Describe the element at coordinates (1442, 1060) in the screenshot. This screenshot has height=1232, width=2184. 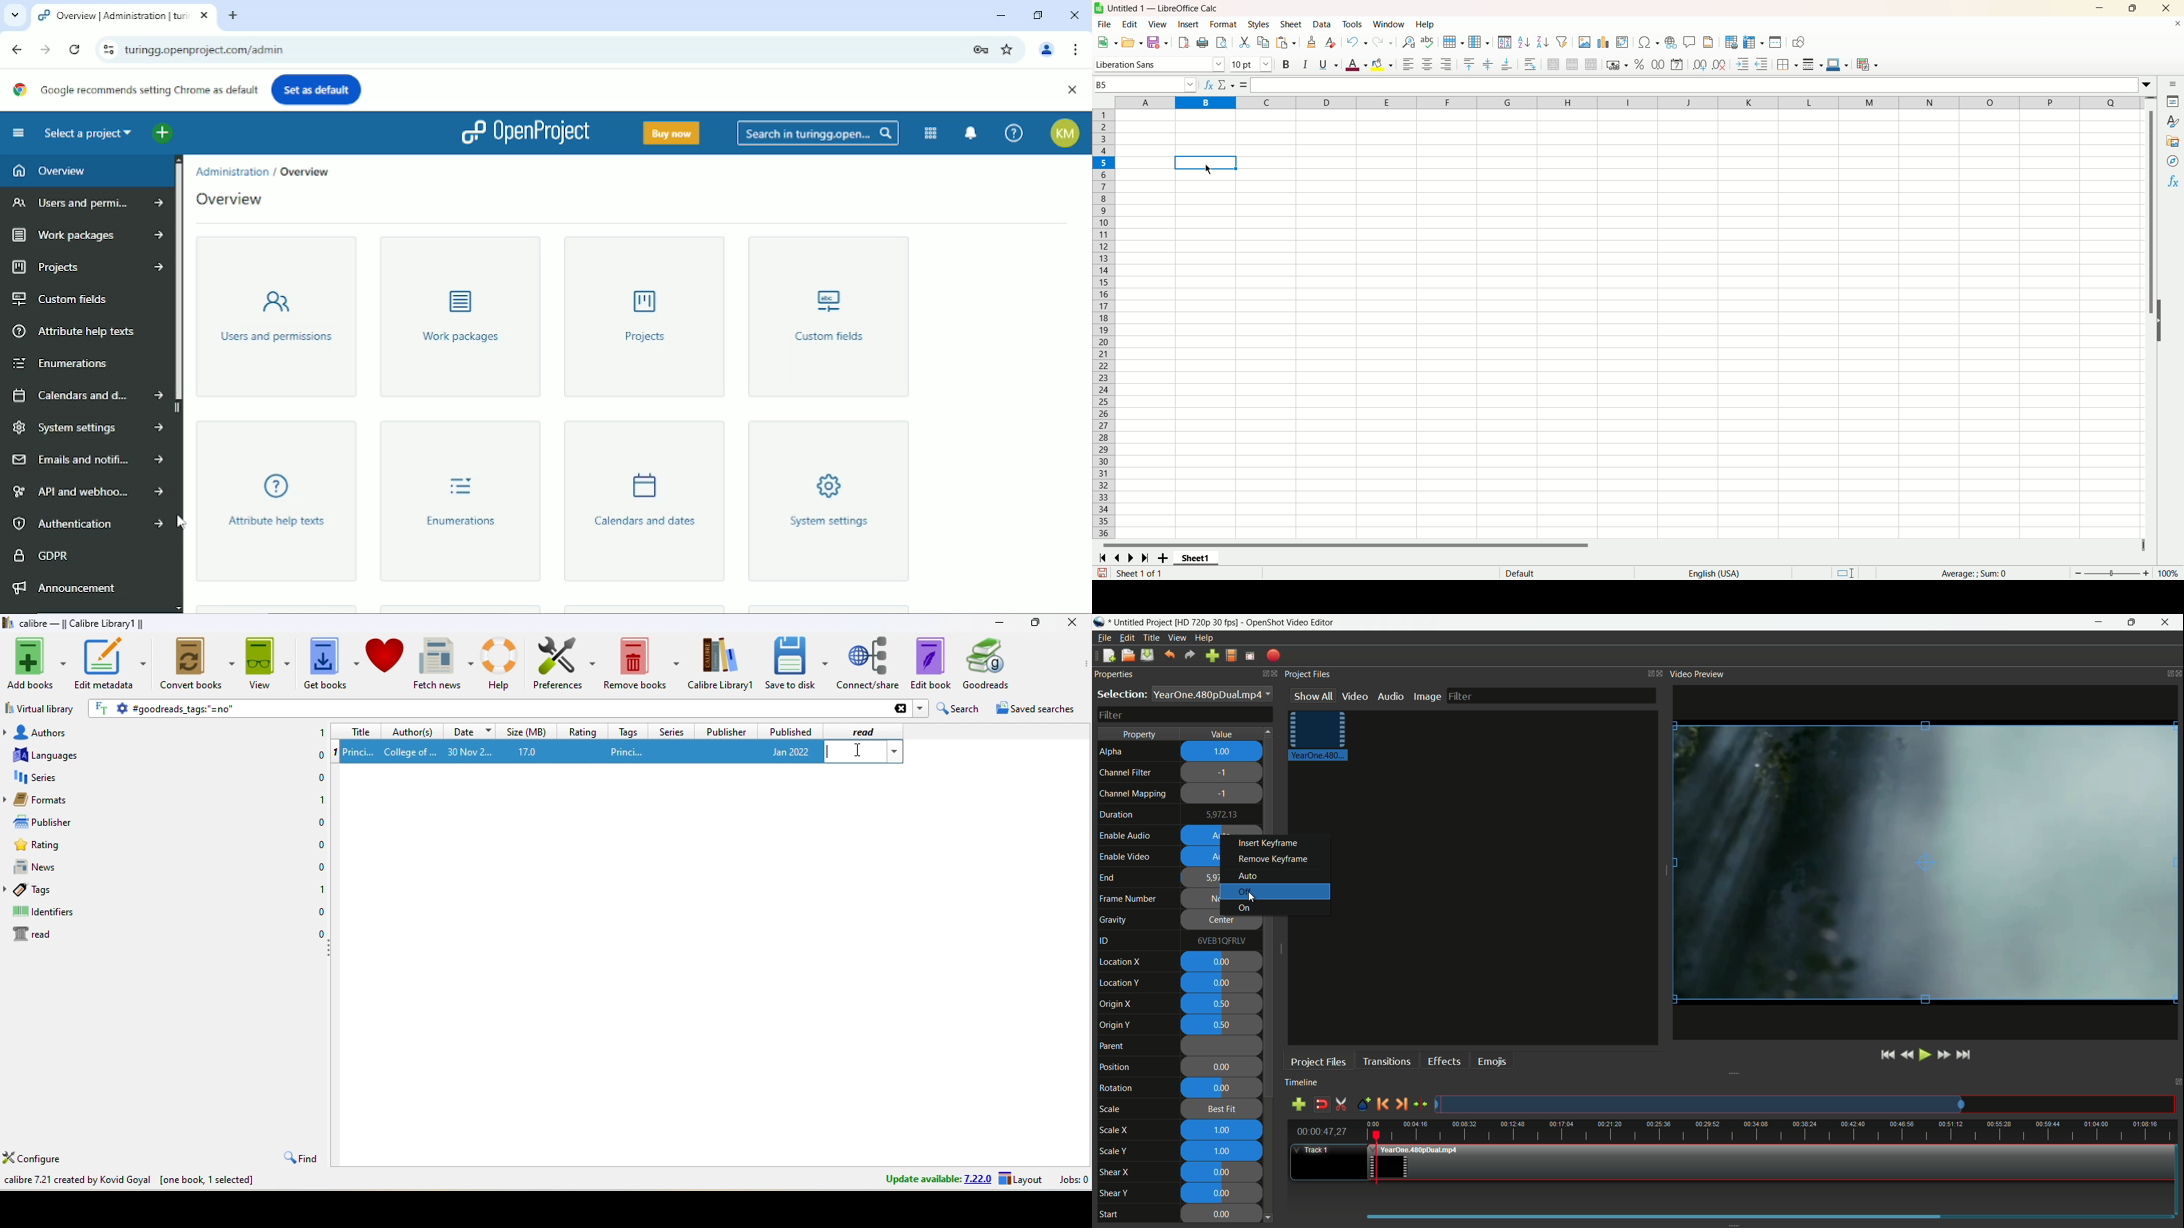
I see `effects` at that location.